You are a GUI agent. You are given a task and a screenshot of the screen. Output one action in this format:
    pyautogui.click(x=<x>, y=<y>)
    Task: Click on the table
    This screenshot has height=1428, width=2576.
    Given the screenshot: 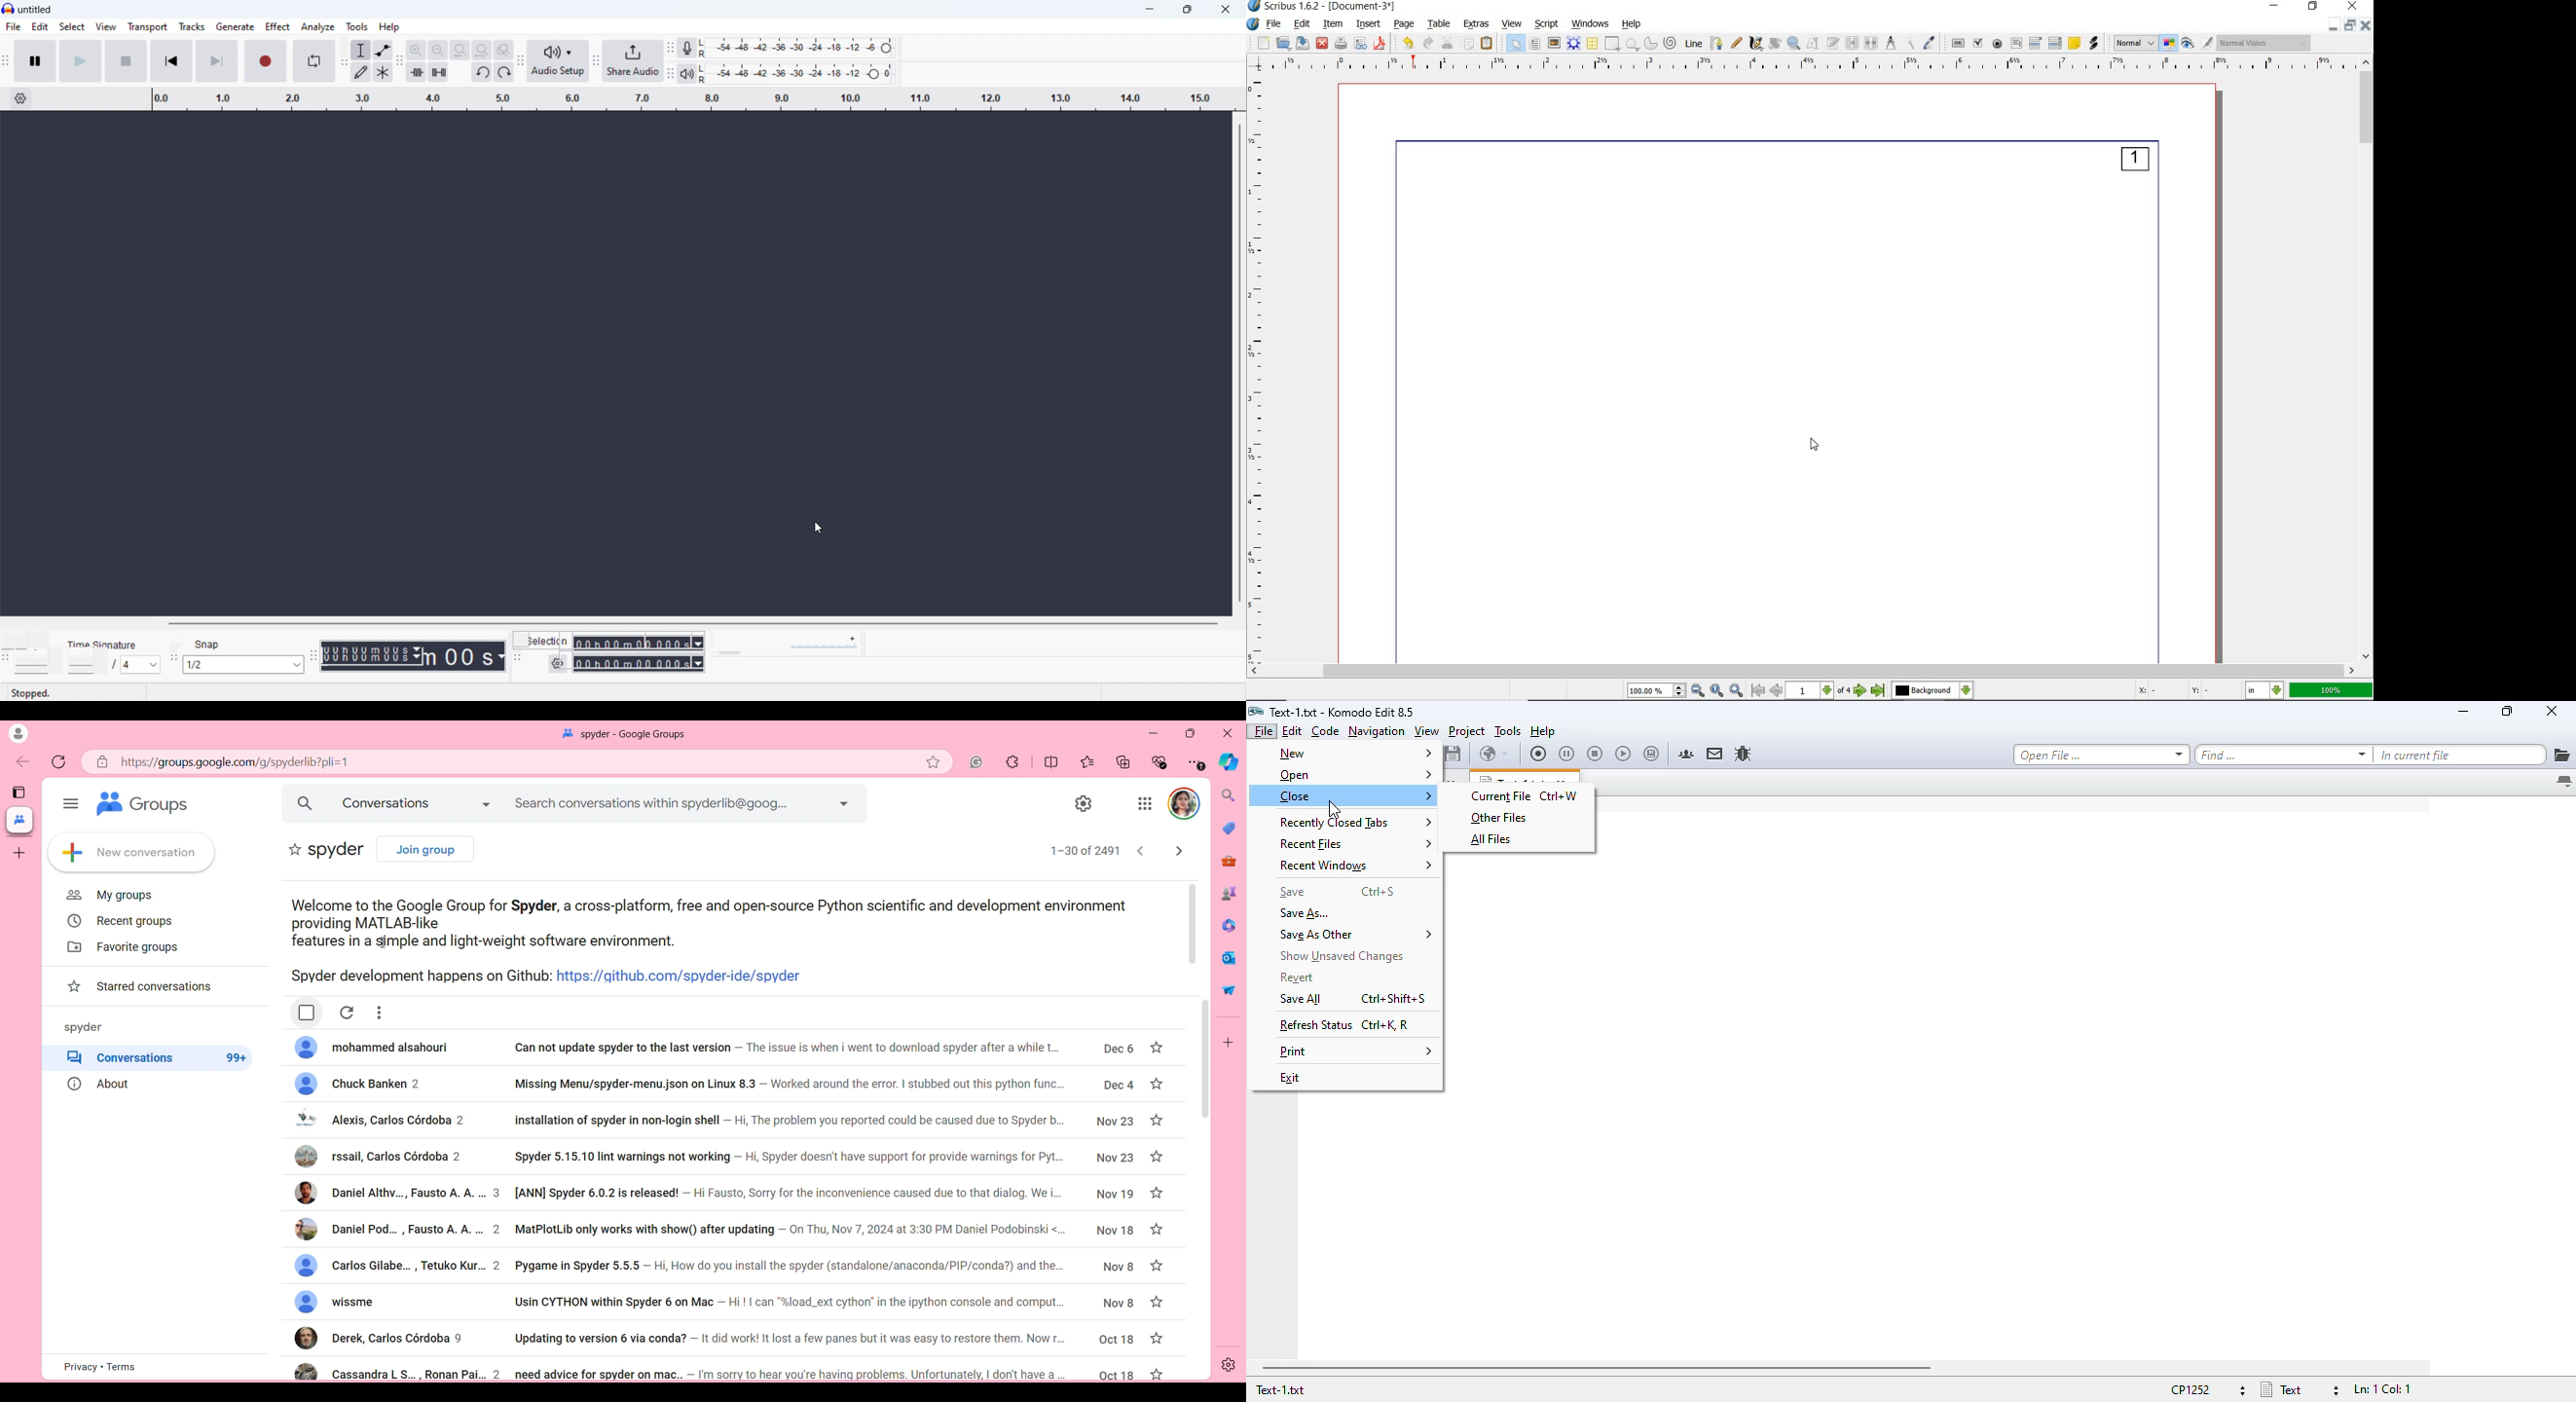 What is the action you would take?
    pyautogui.click(x=1592, y=43)
    